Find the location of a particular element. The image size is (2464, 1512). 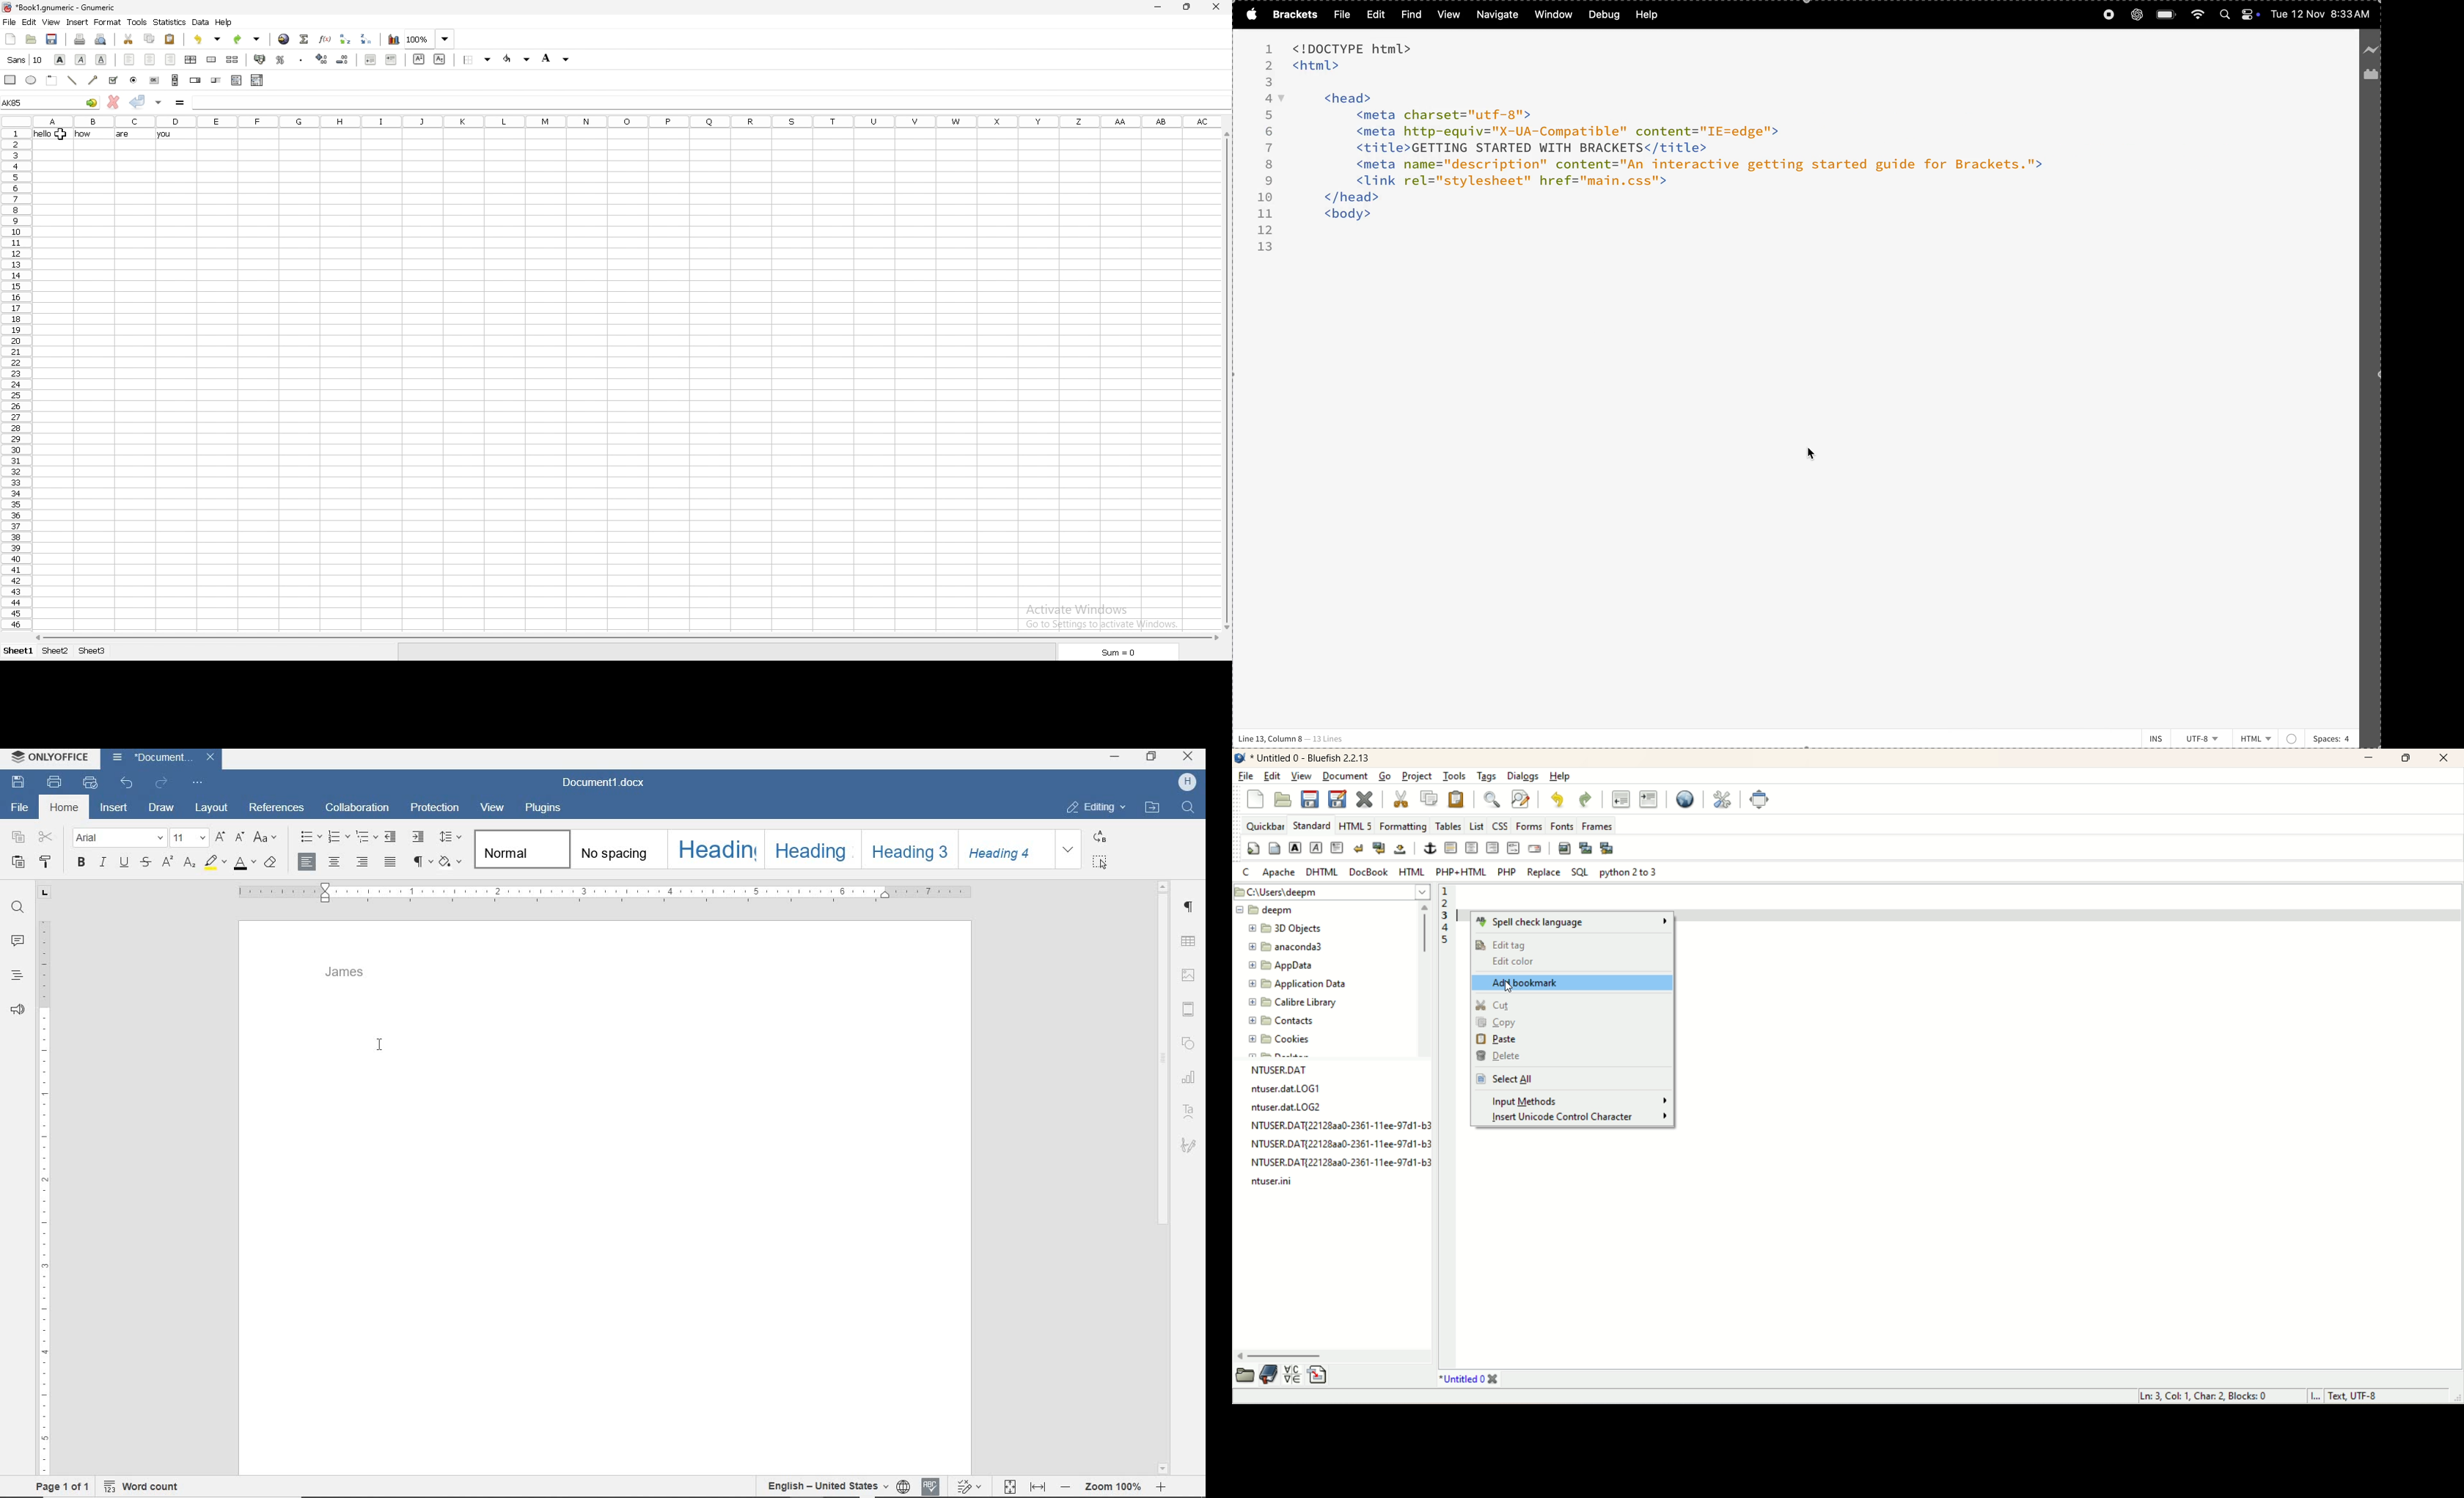

delete is located at coordinates (1501, 1057).